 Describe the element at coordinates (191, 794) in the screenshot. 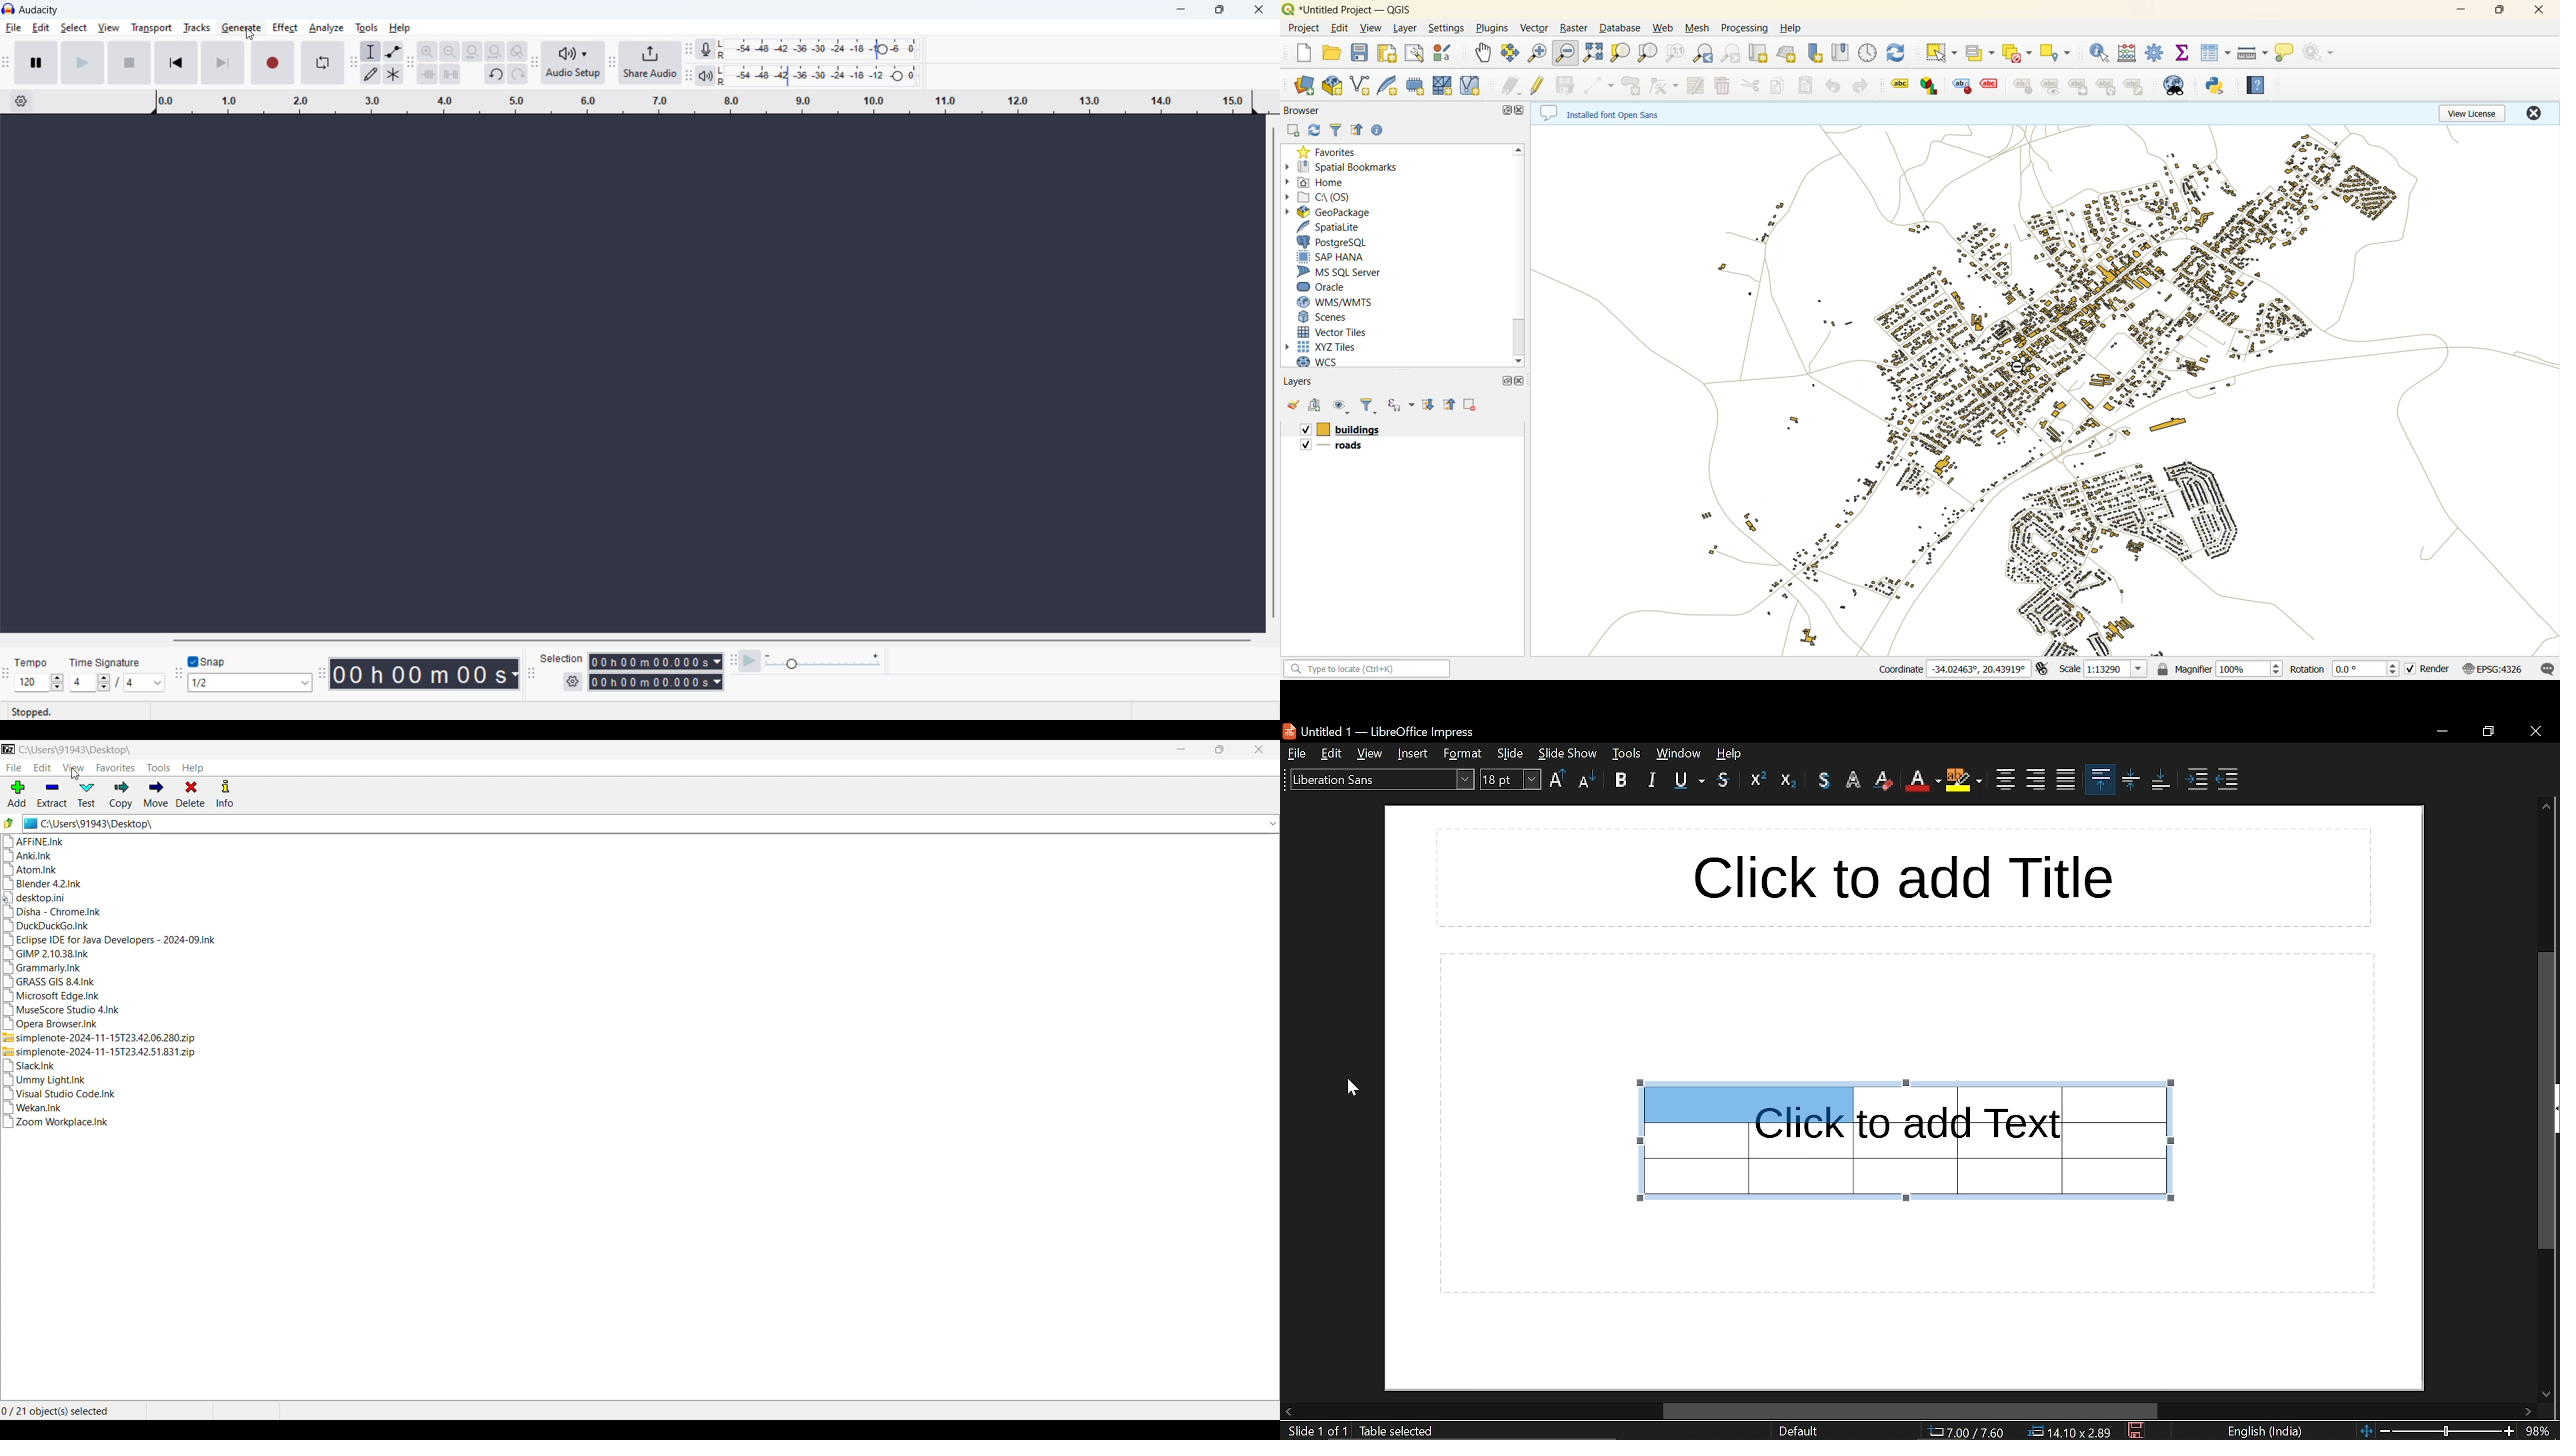

I see `Delete` at that location.